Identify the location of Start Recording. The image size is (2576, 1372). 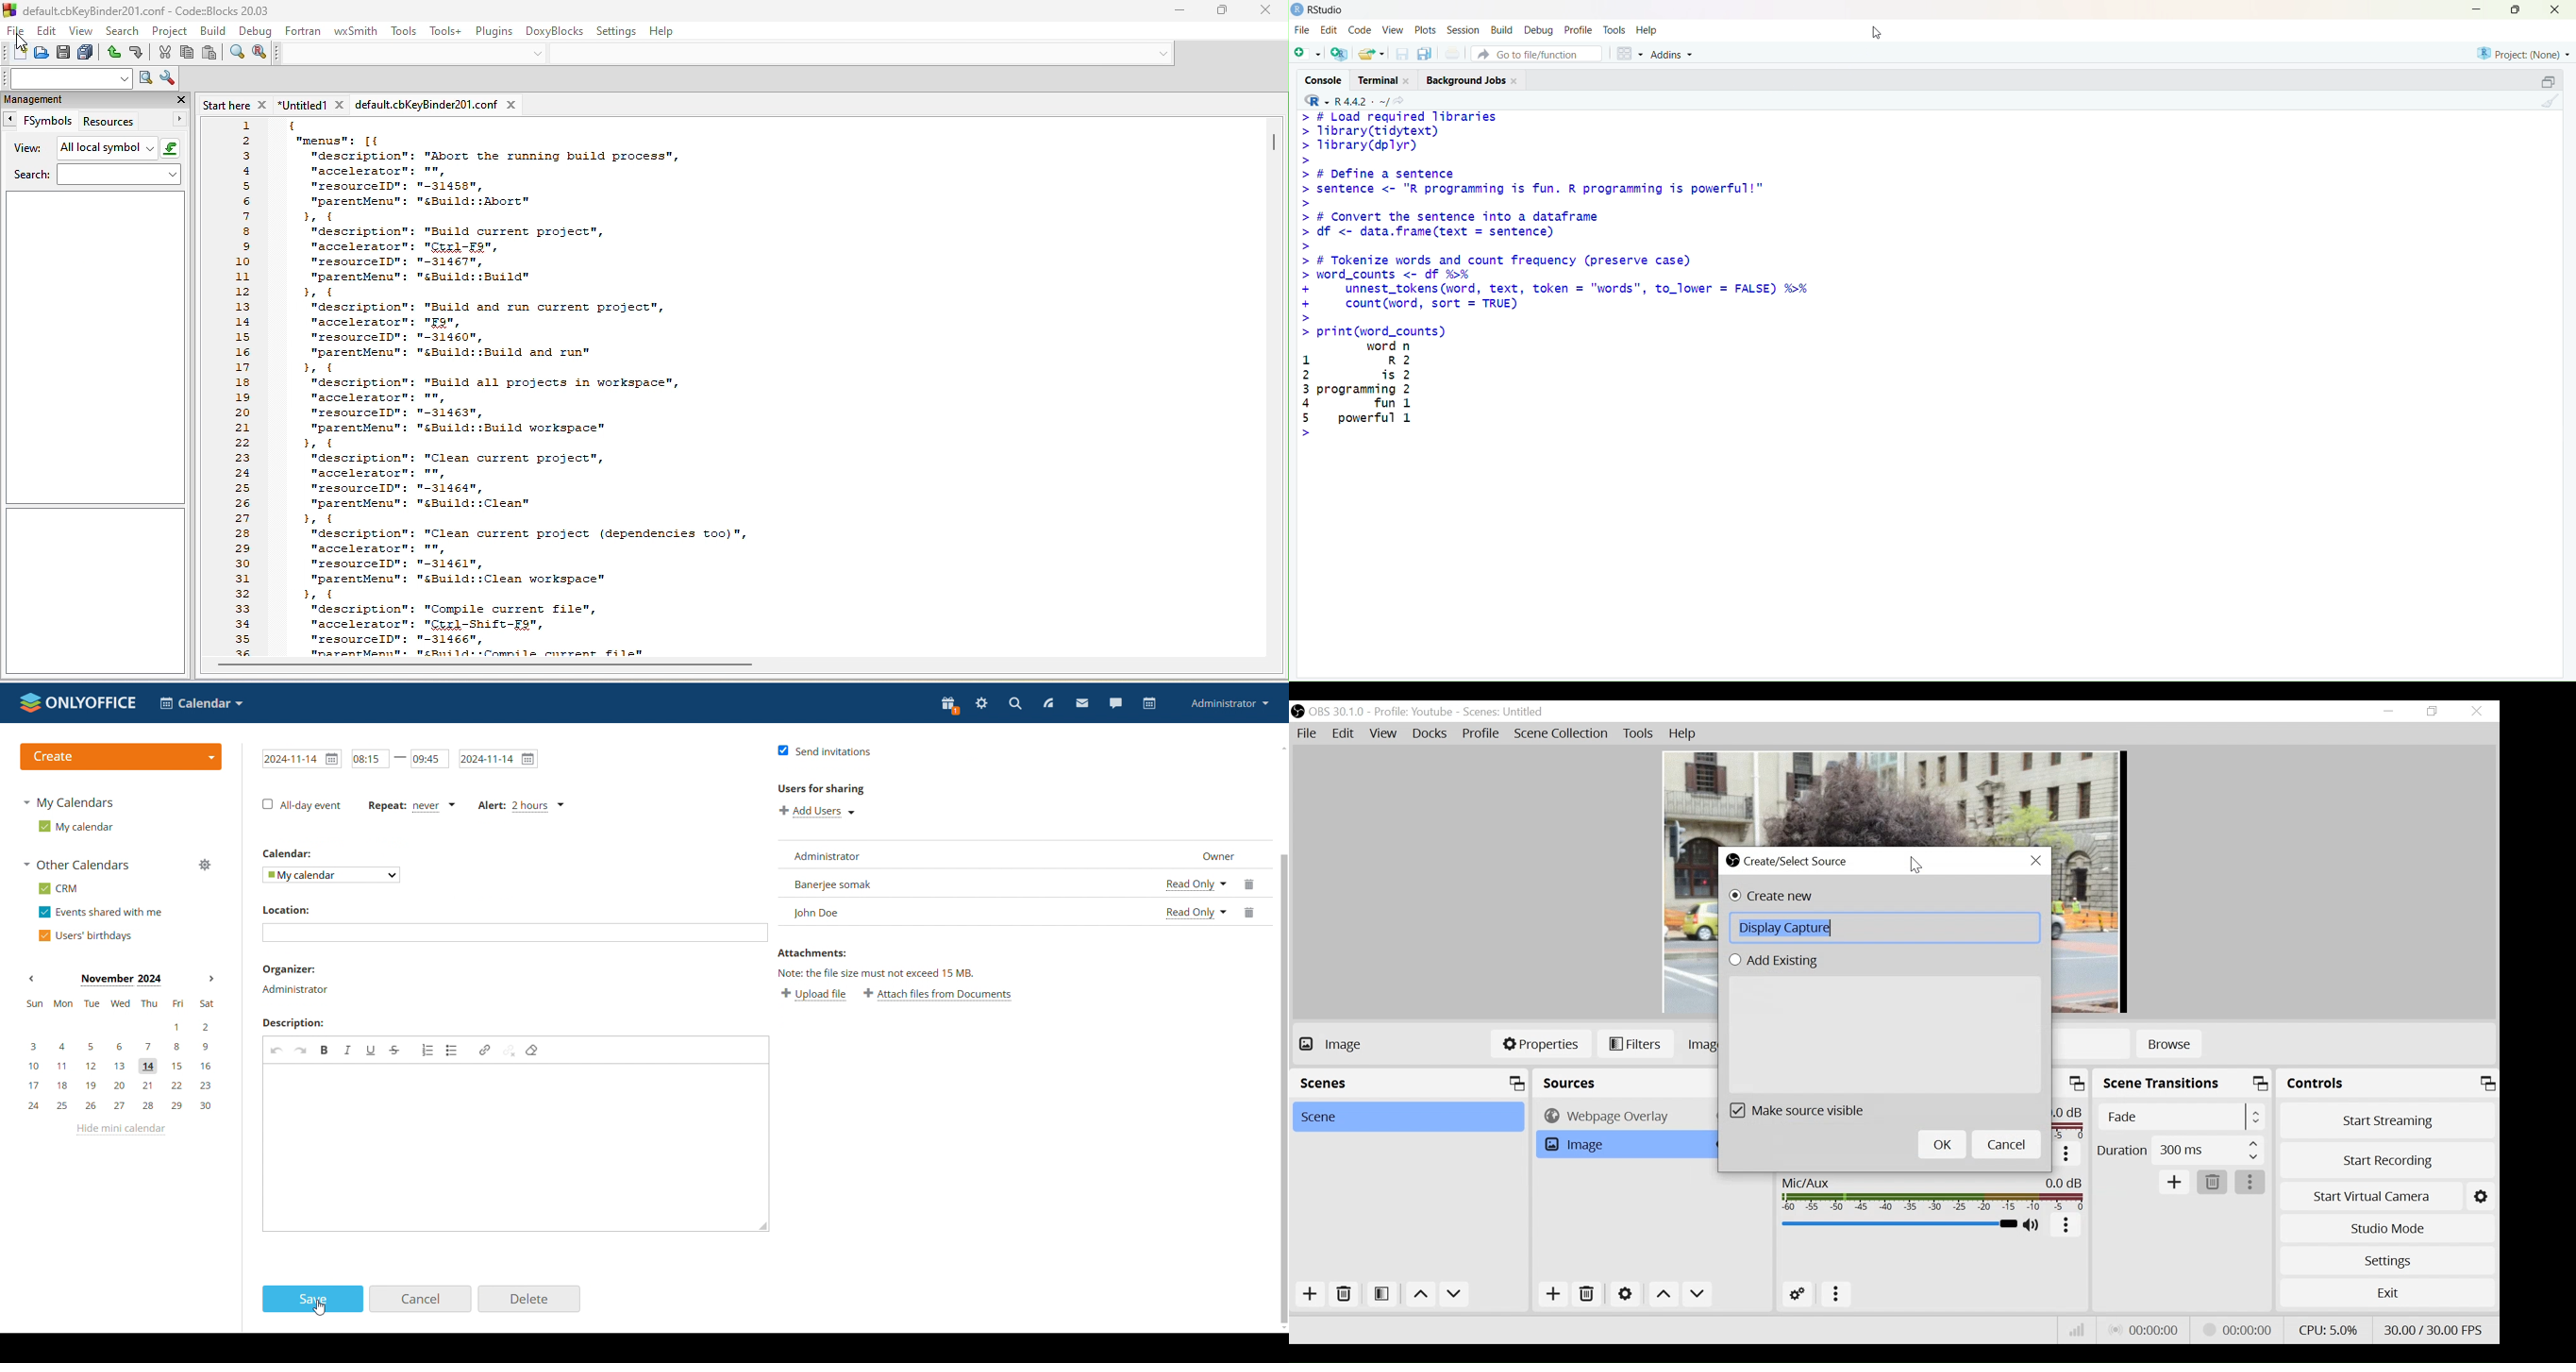
(2388, 1162).